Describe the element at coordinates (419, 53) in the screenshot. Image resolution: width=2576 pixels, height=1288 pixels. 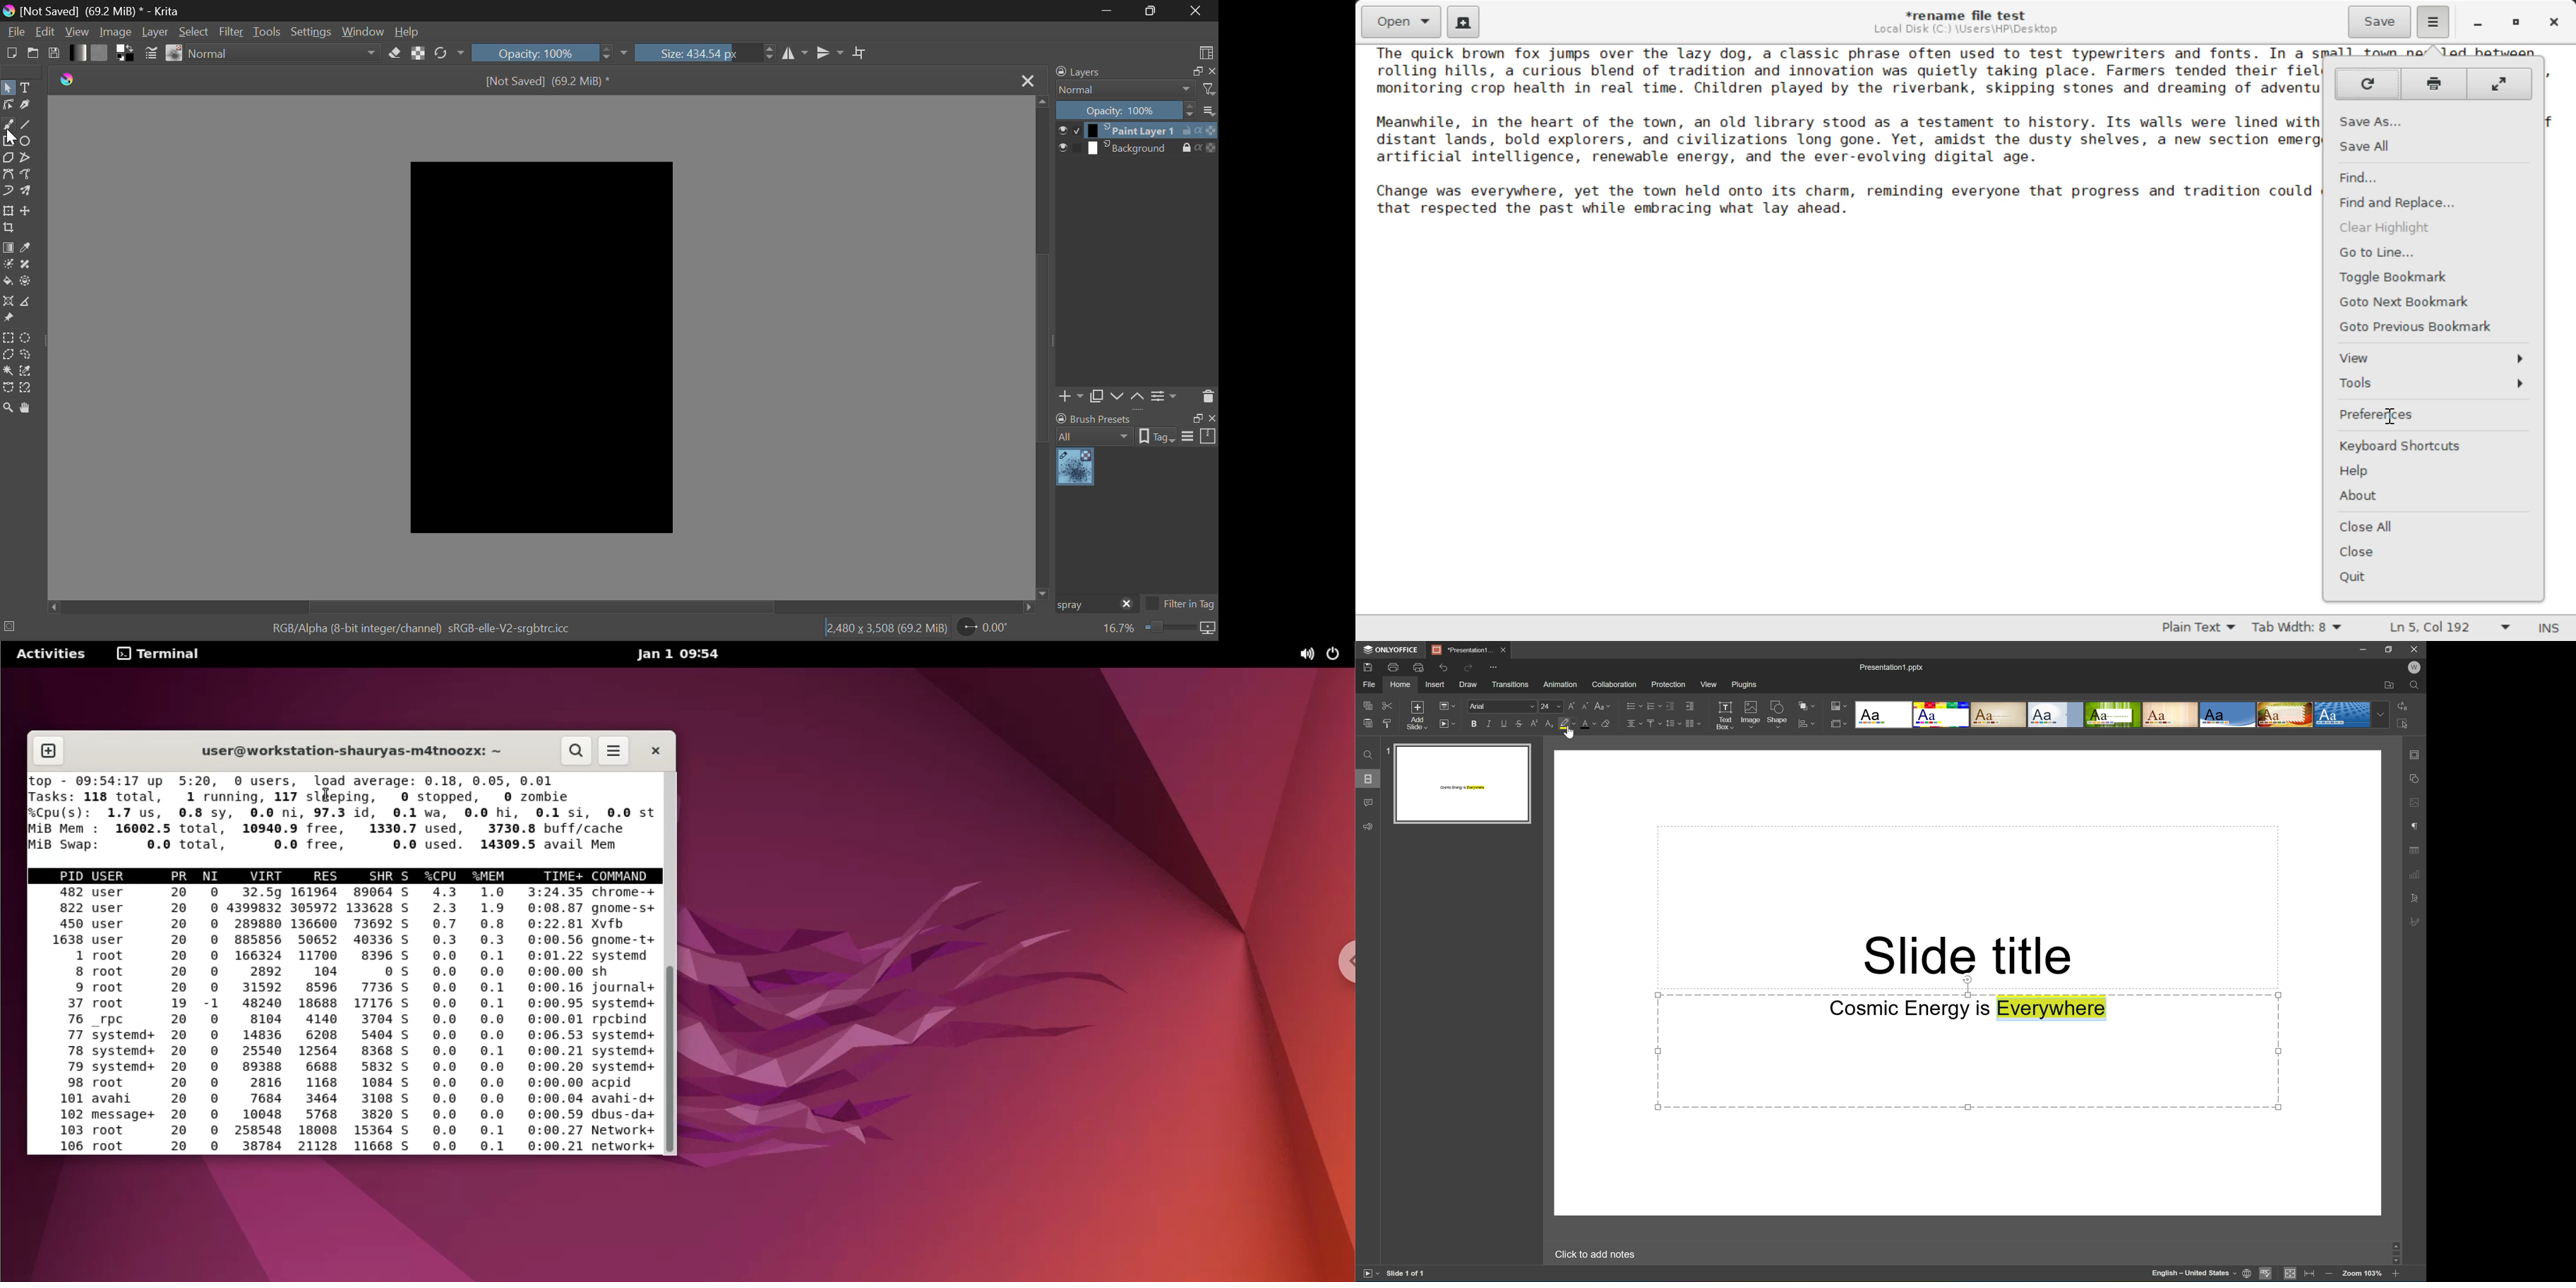
I see `Lock Alpha` at that location.